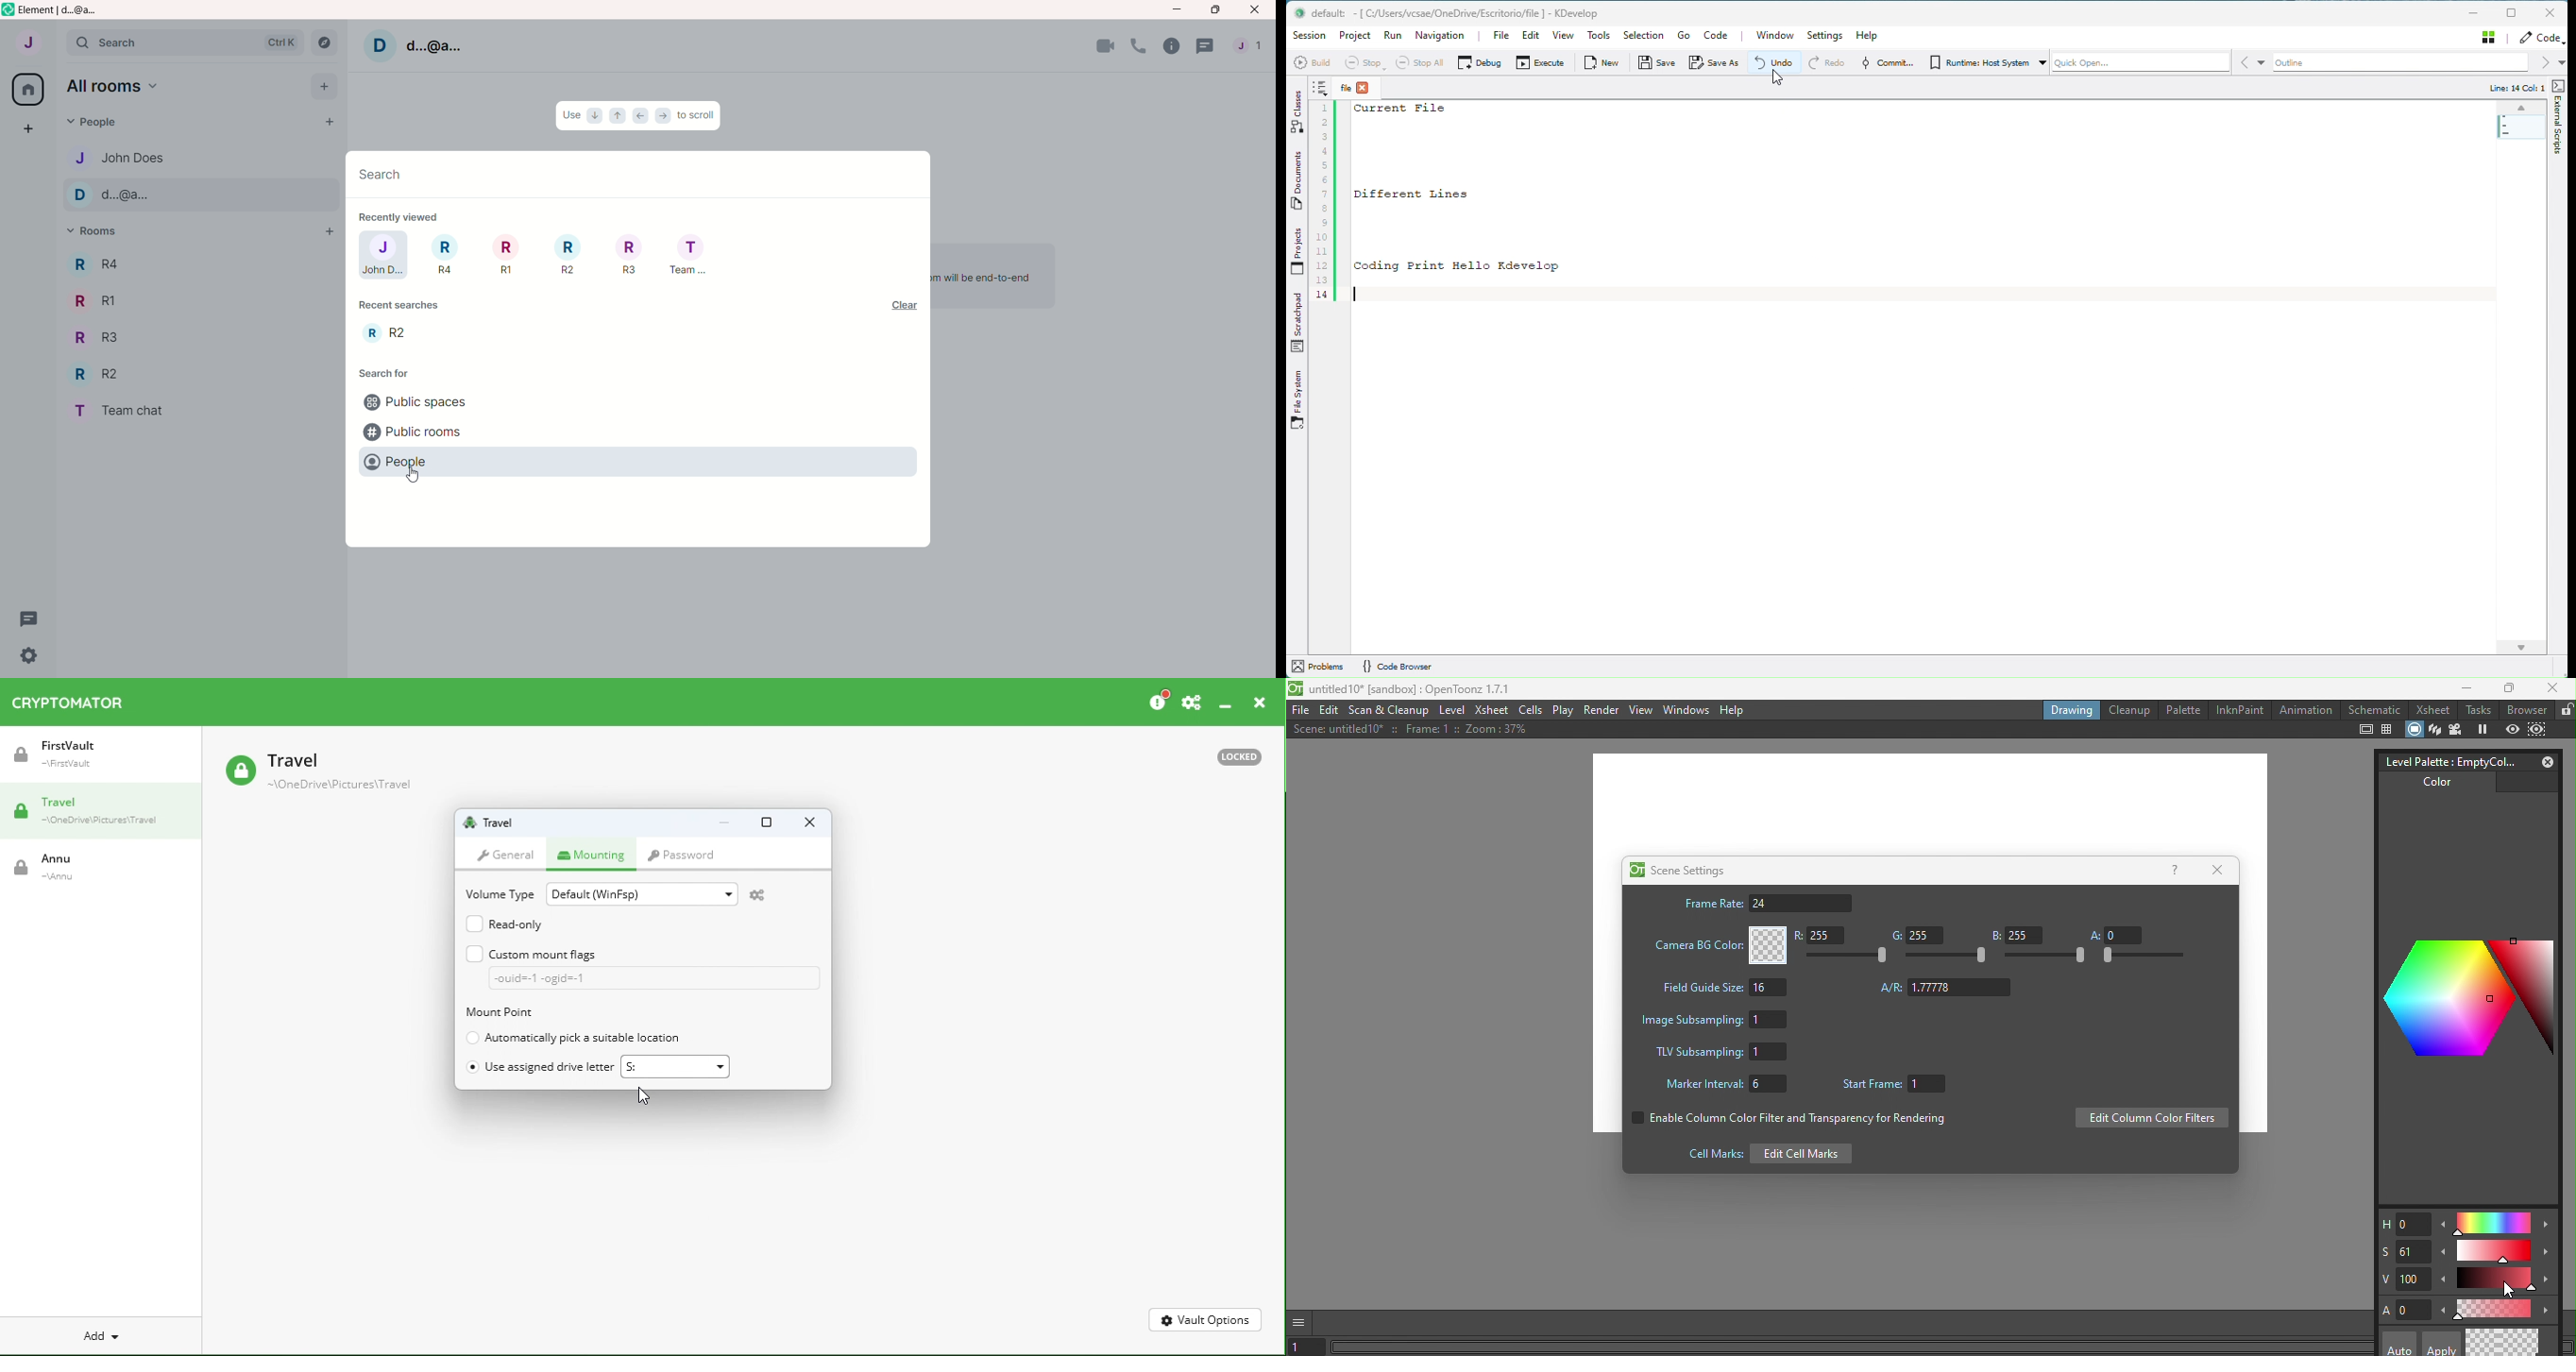  I want to click on search bar, so click(185, 45).